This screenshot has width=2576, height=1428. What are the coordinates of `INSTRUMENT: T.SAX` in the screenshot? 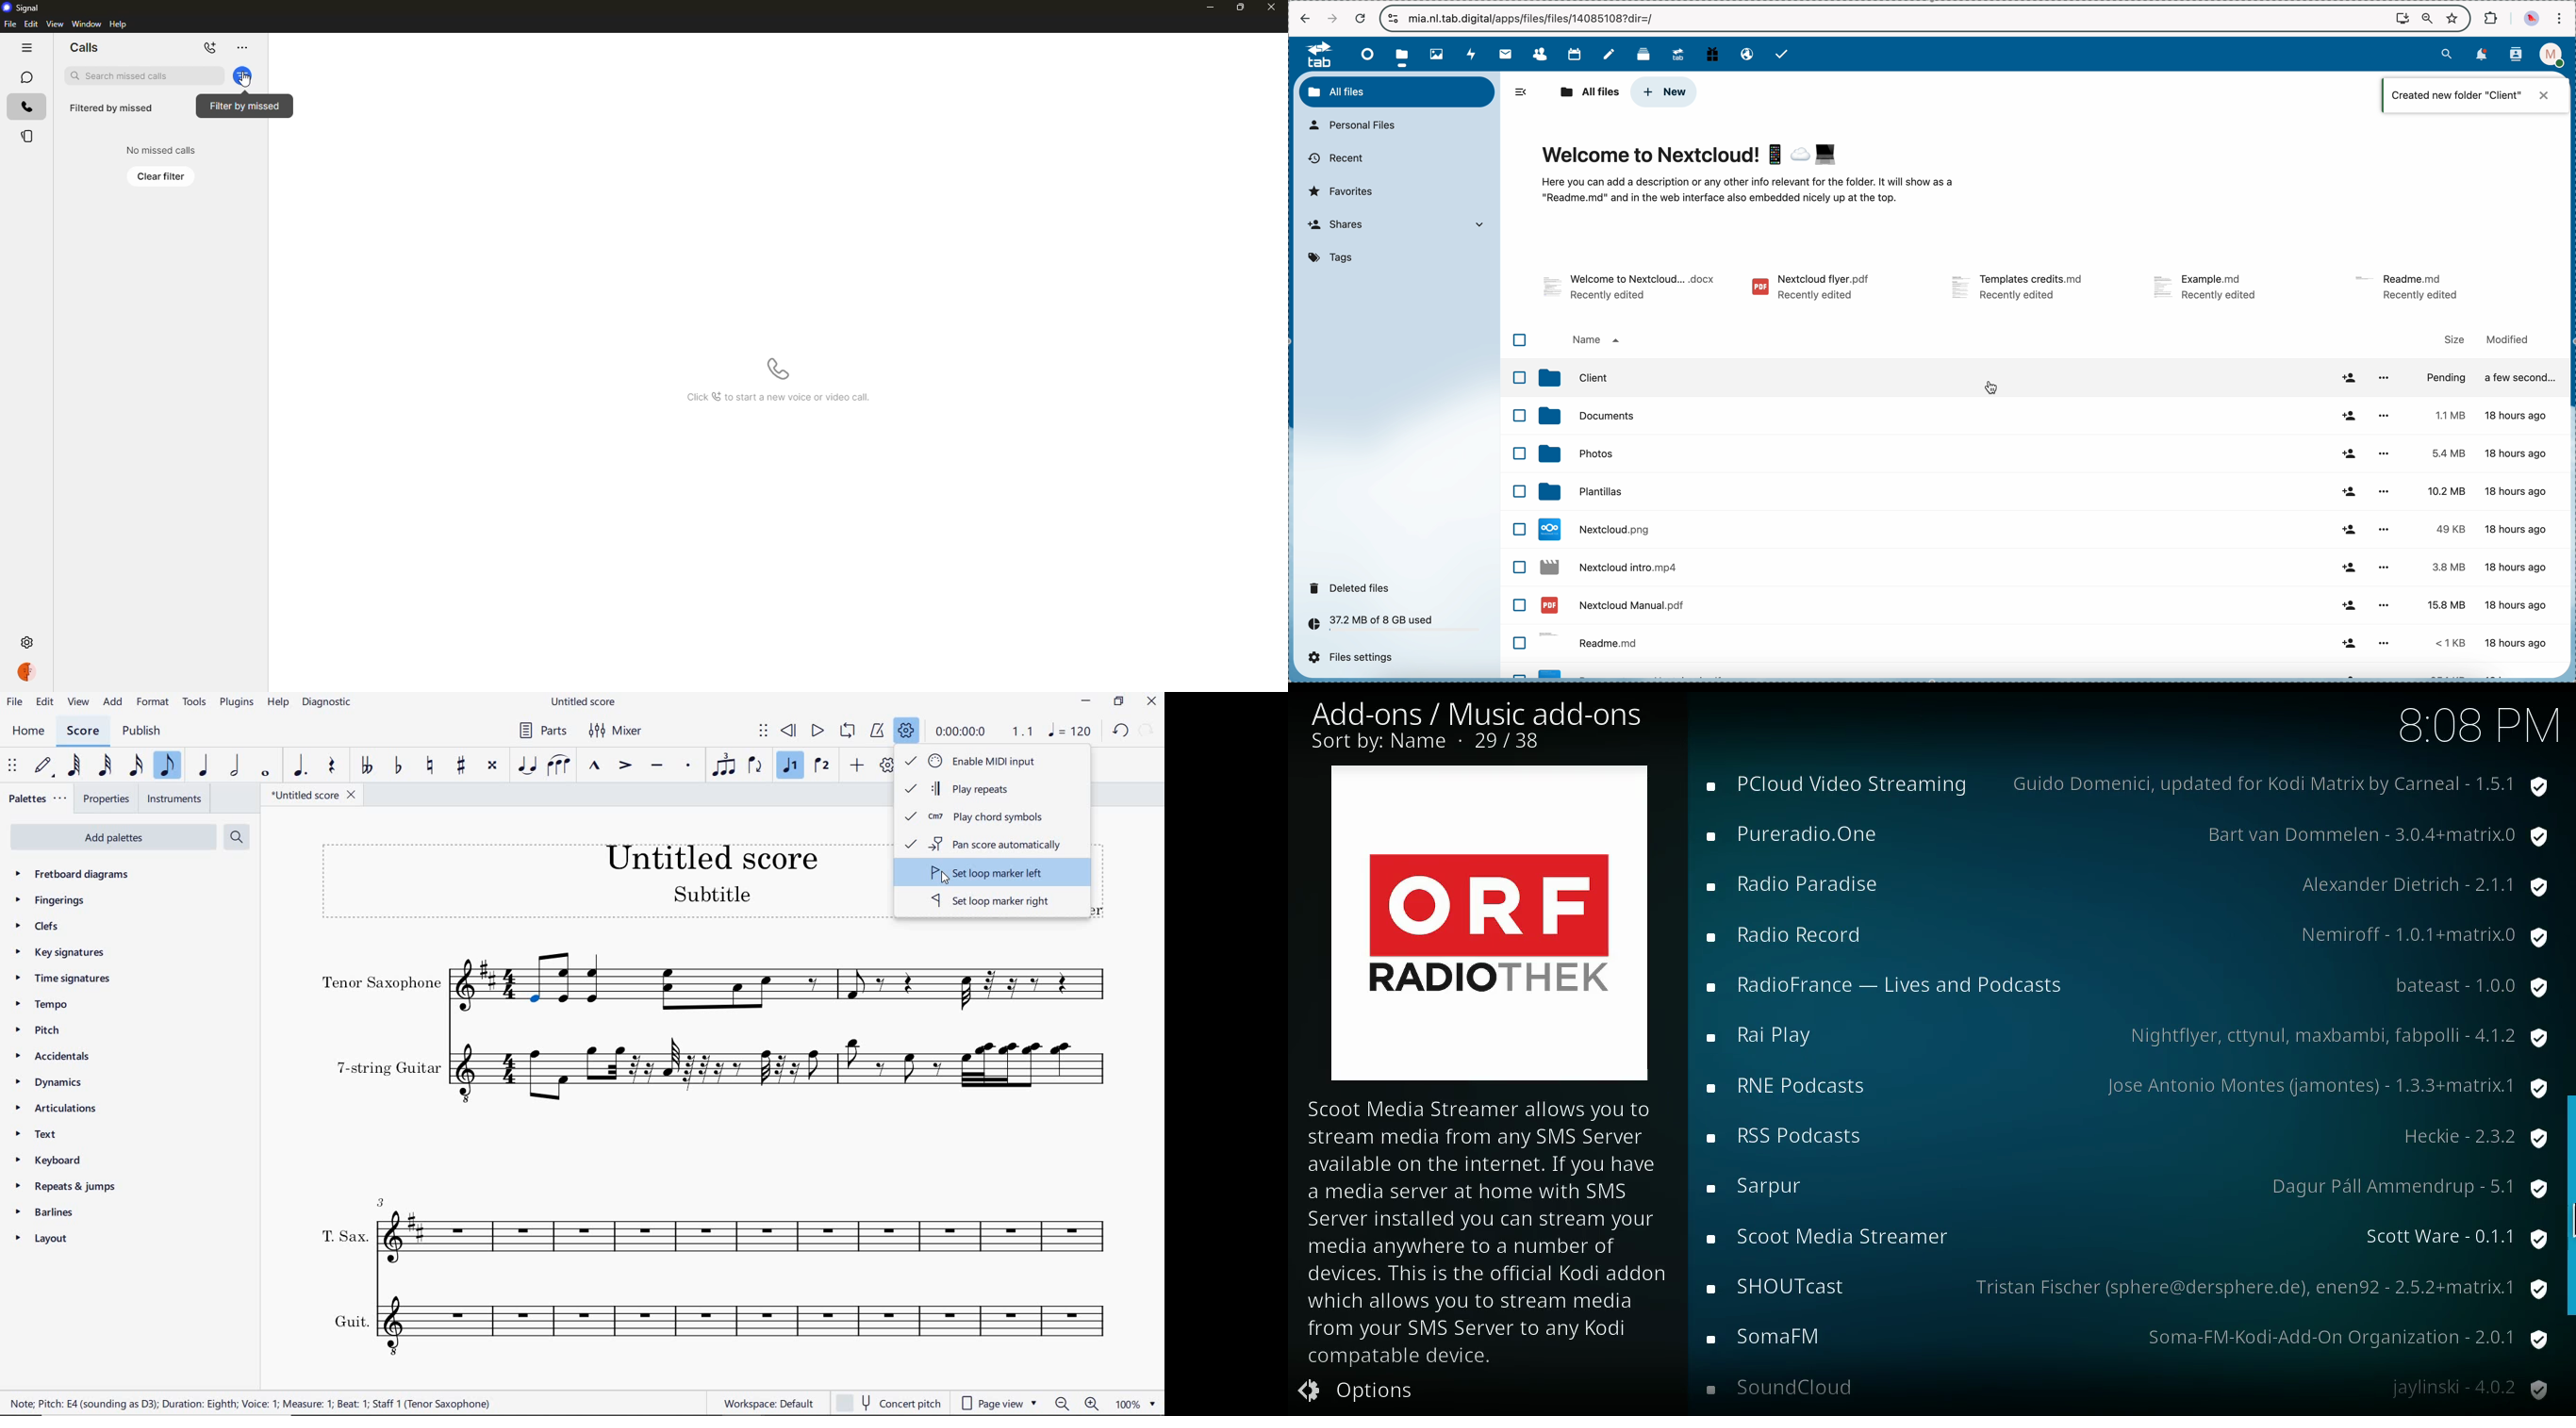 It's located at (713, 1225).